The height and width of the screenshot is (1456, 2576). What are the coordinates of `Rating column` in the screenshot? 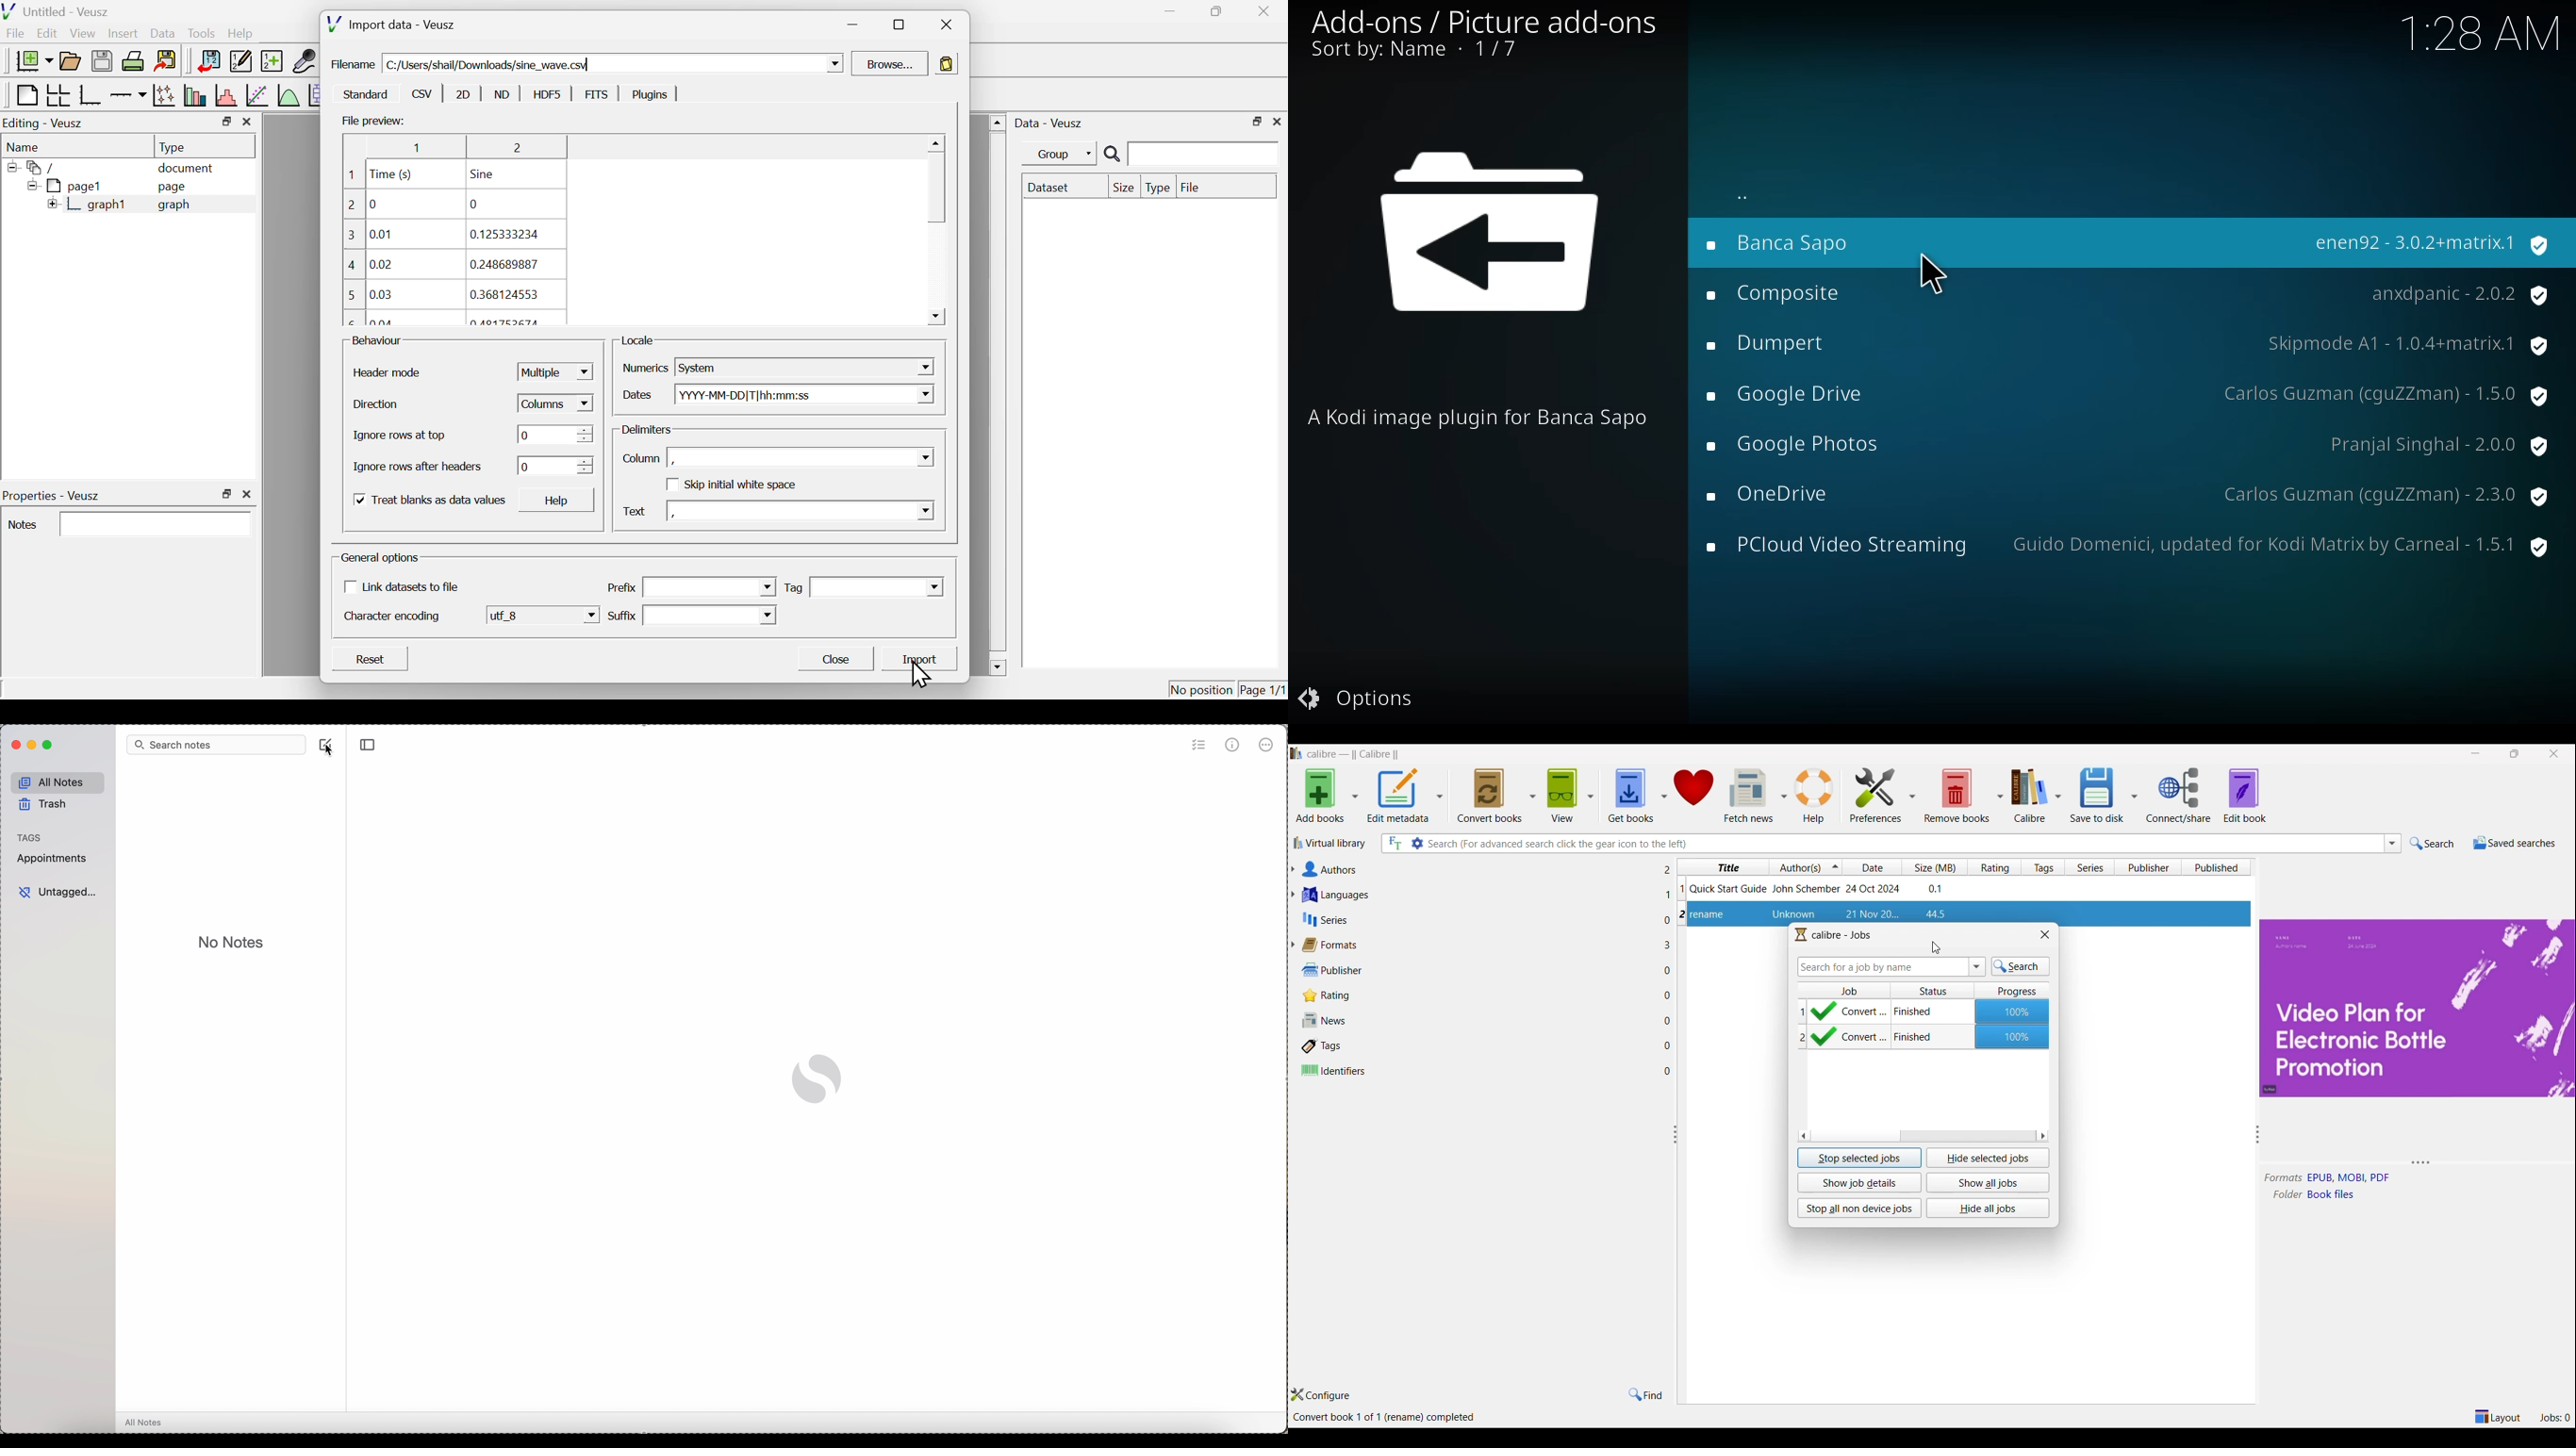 It's located at (1993, 867).